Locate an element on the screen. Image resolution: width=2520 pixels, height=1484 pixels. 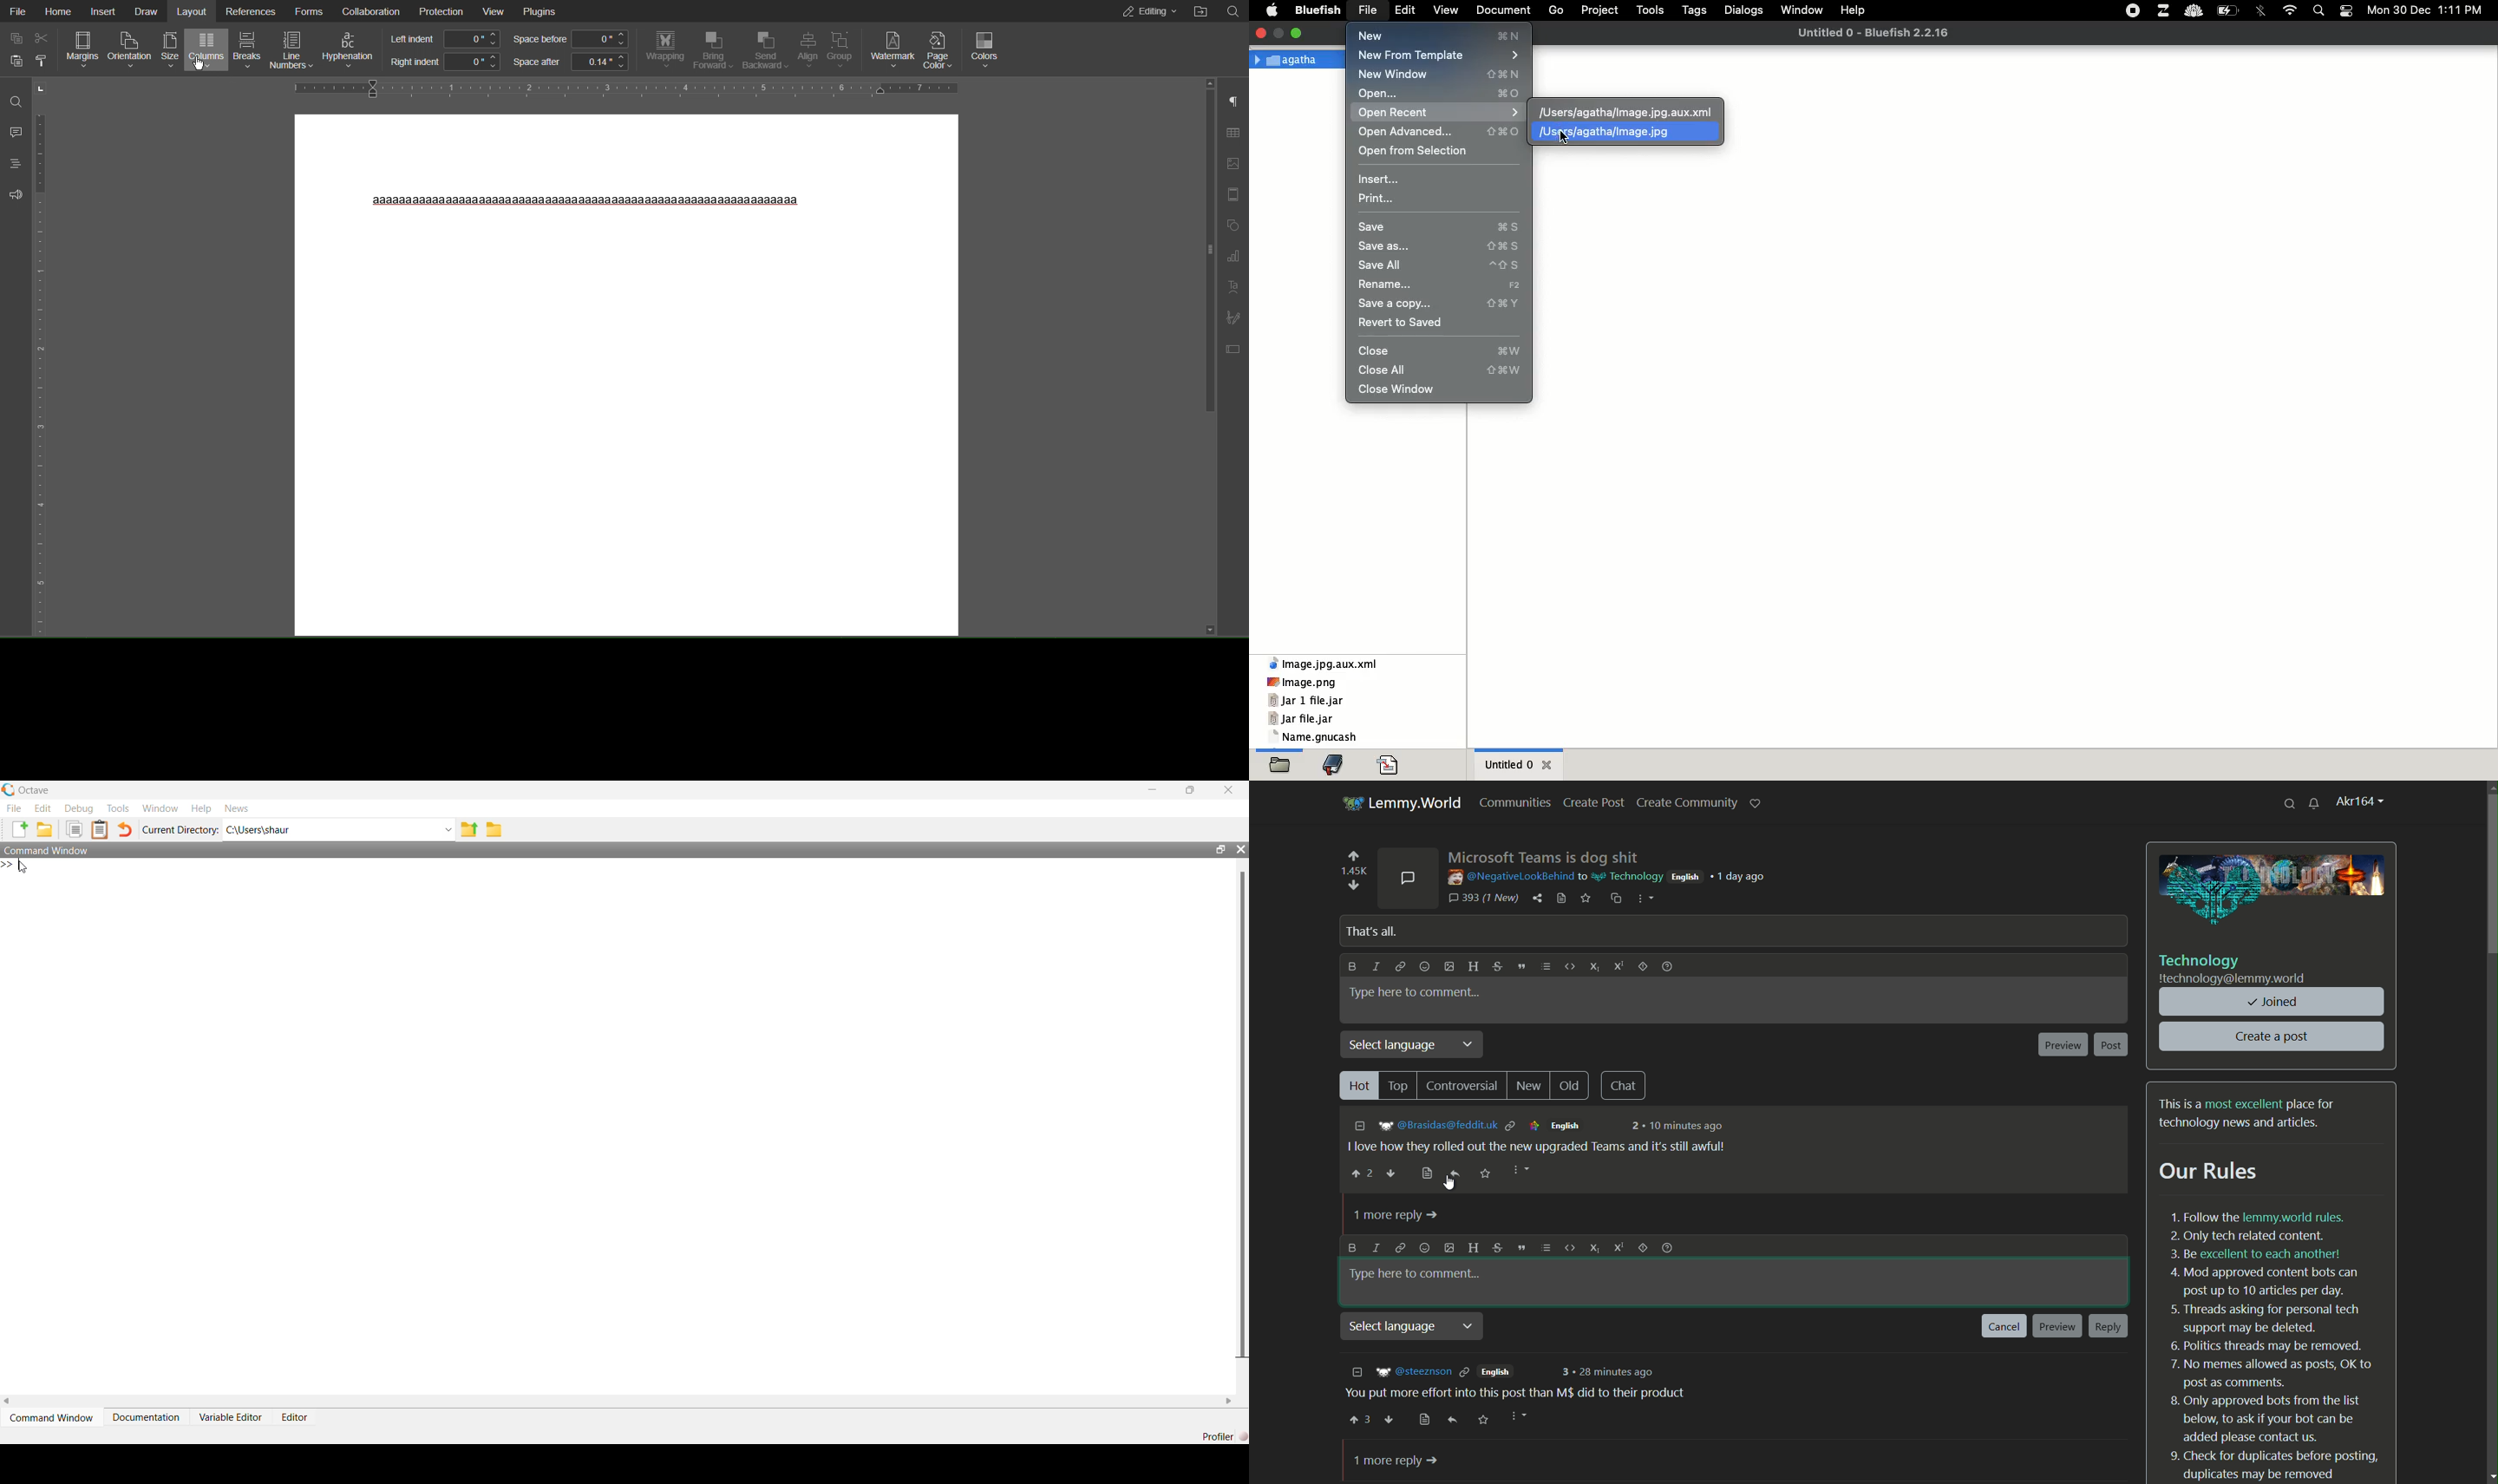
Group is located at coordinates (842, 49).